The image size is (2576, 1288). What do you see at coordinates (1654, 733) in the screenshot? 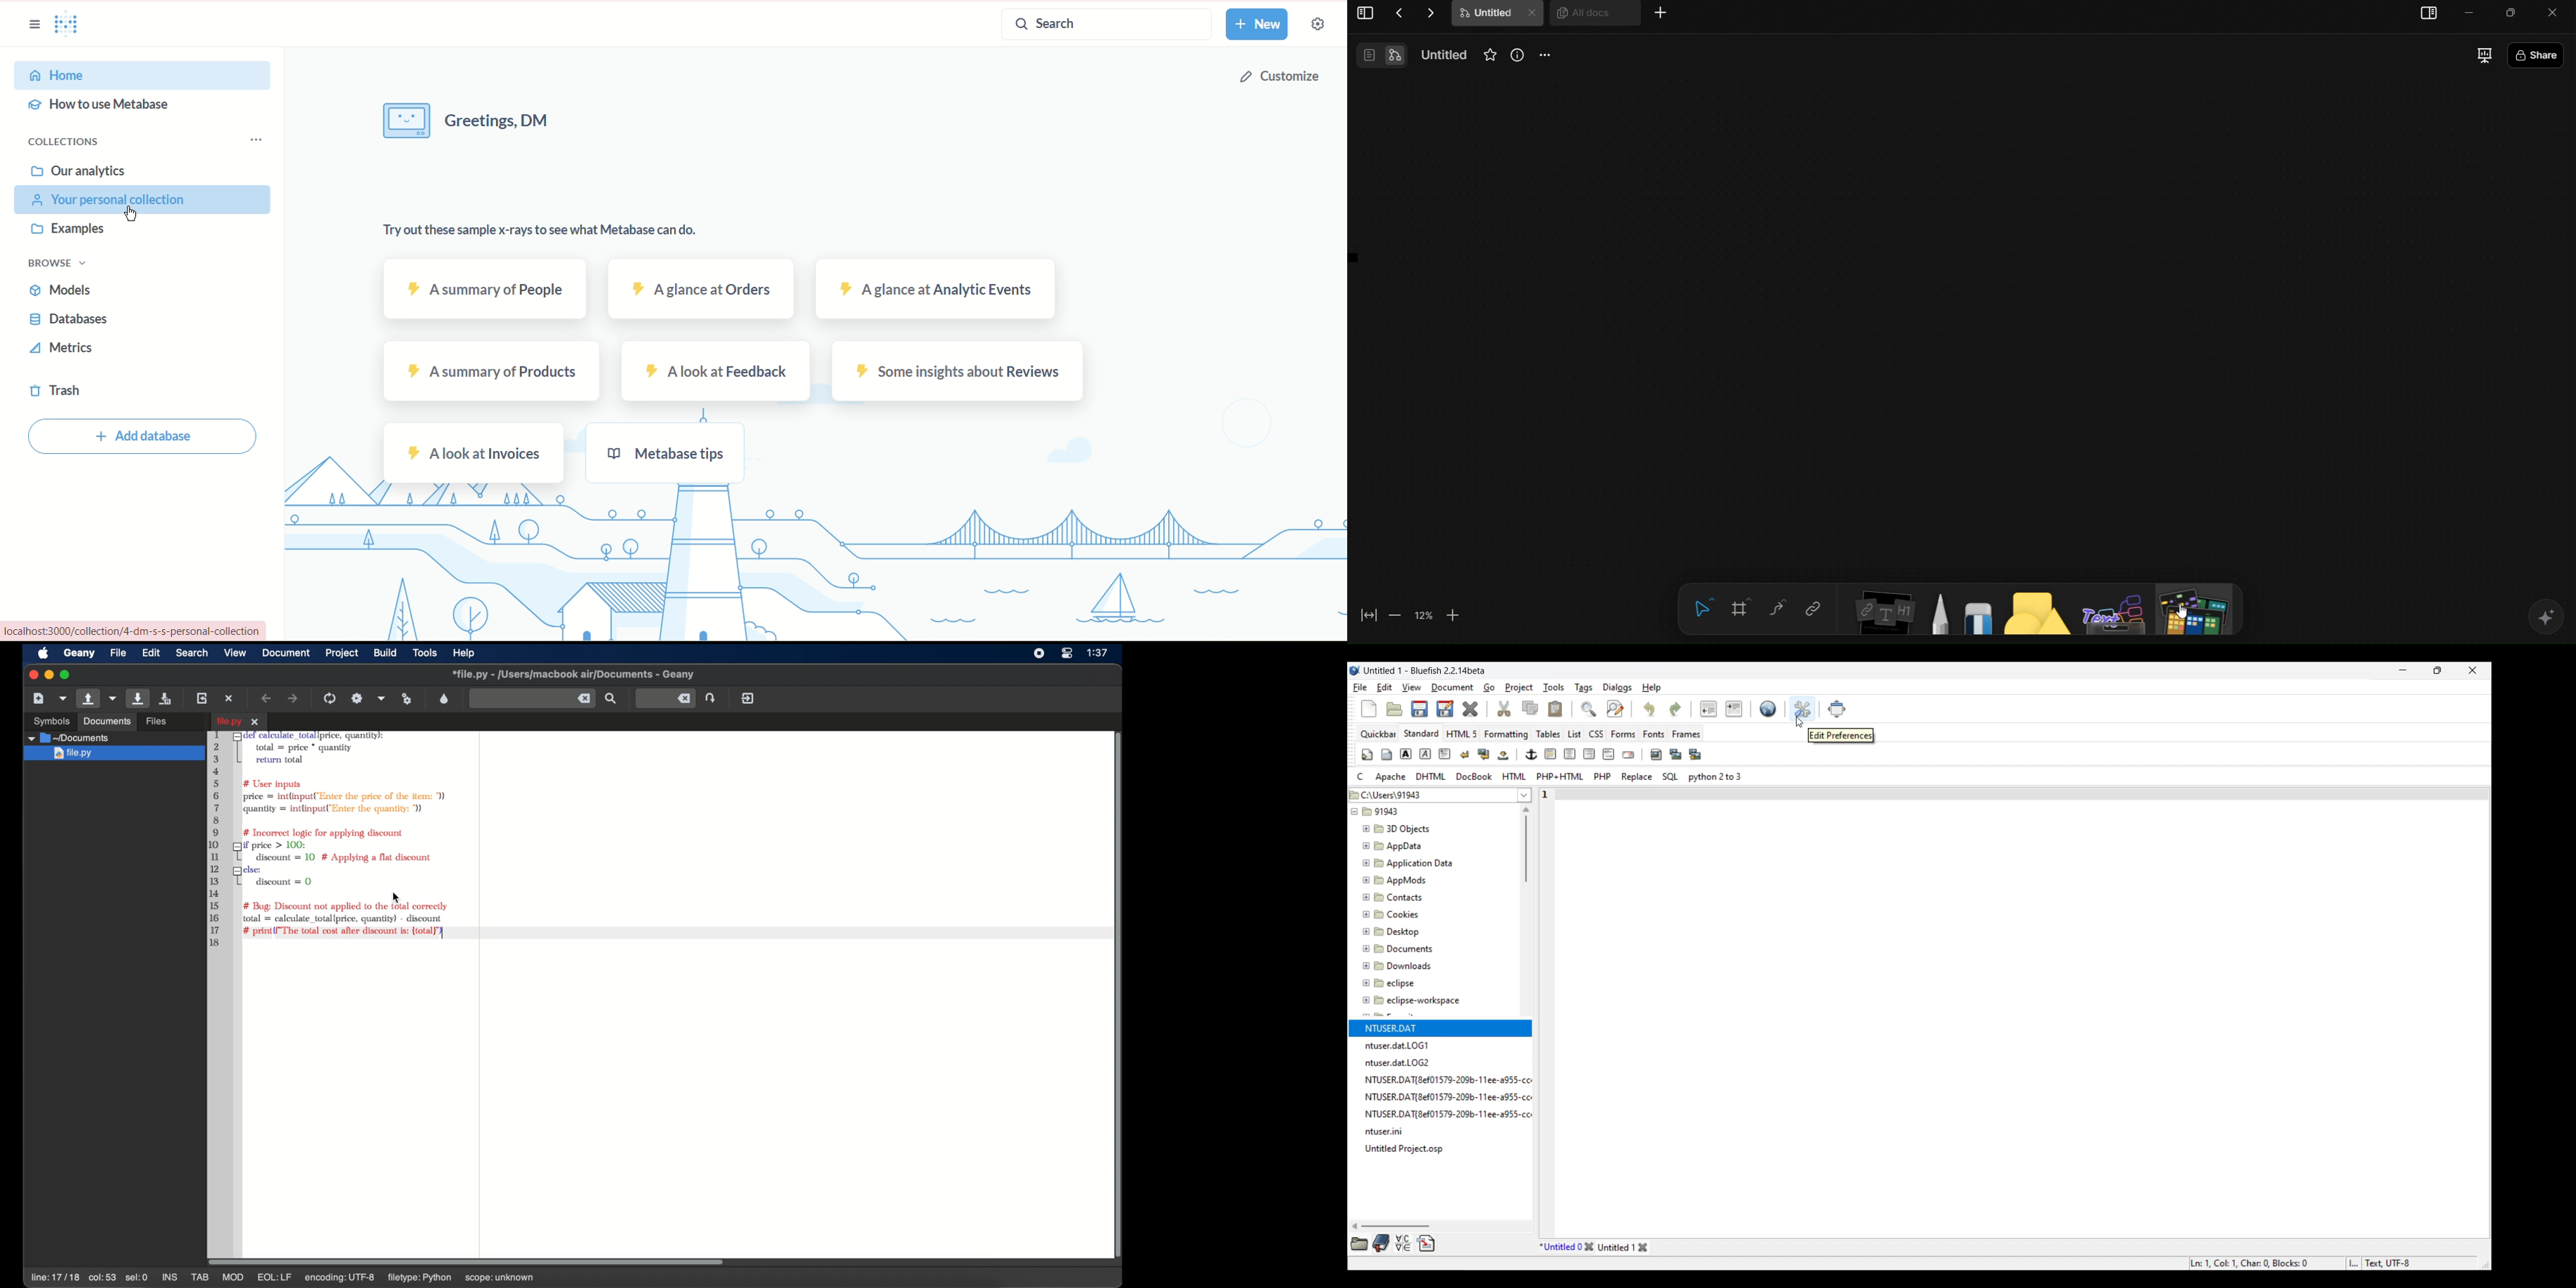
I see `Fonts` at bounding box center [1654, 733].